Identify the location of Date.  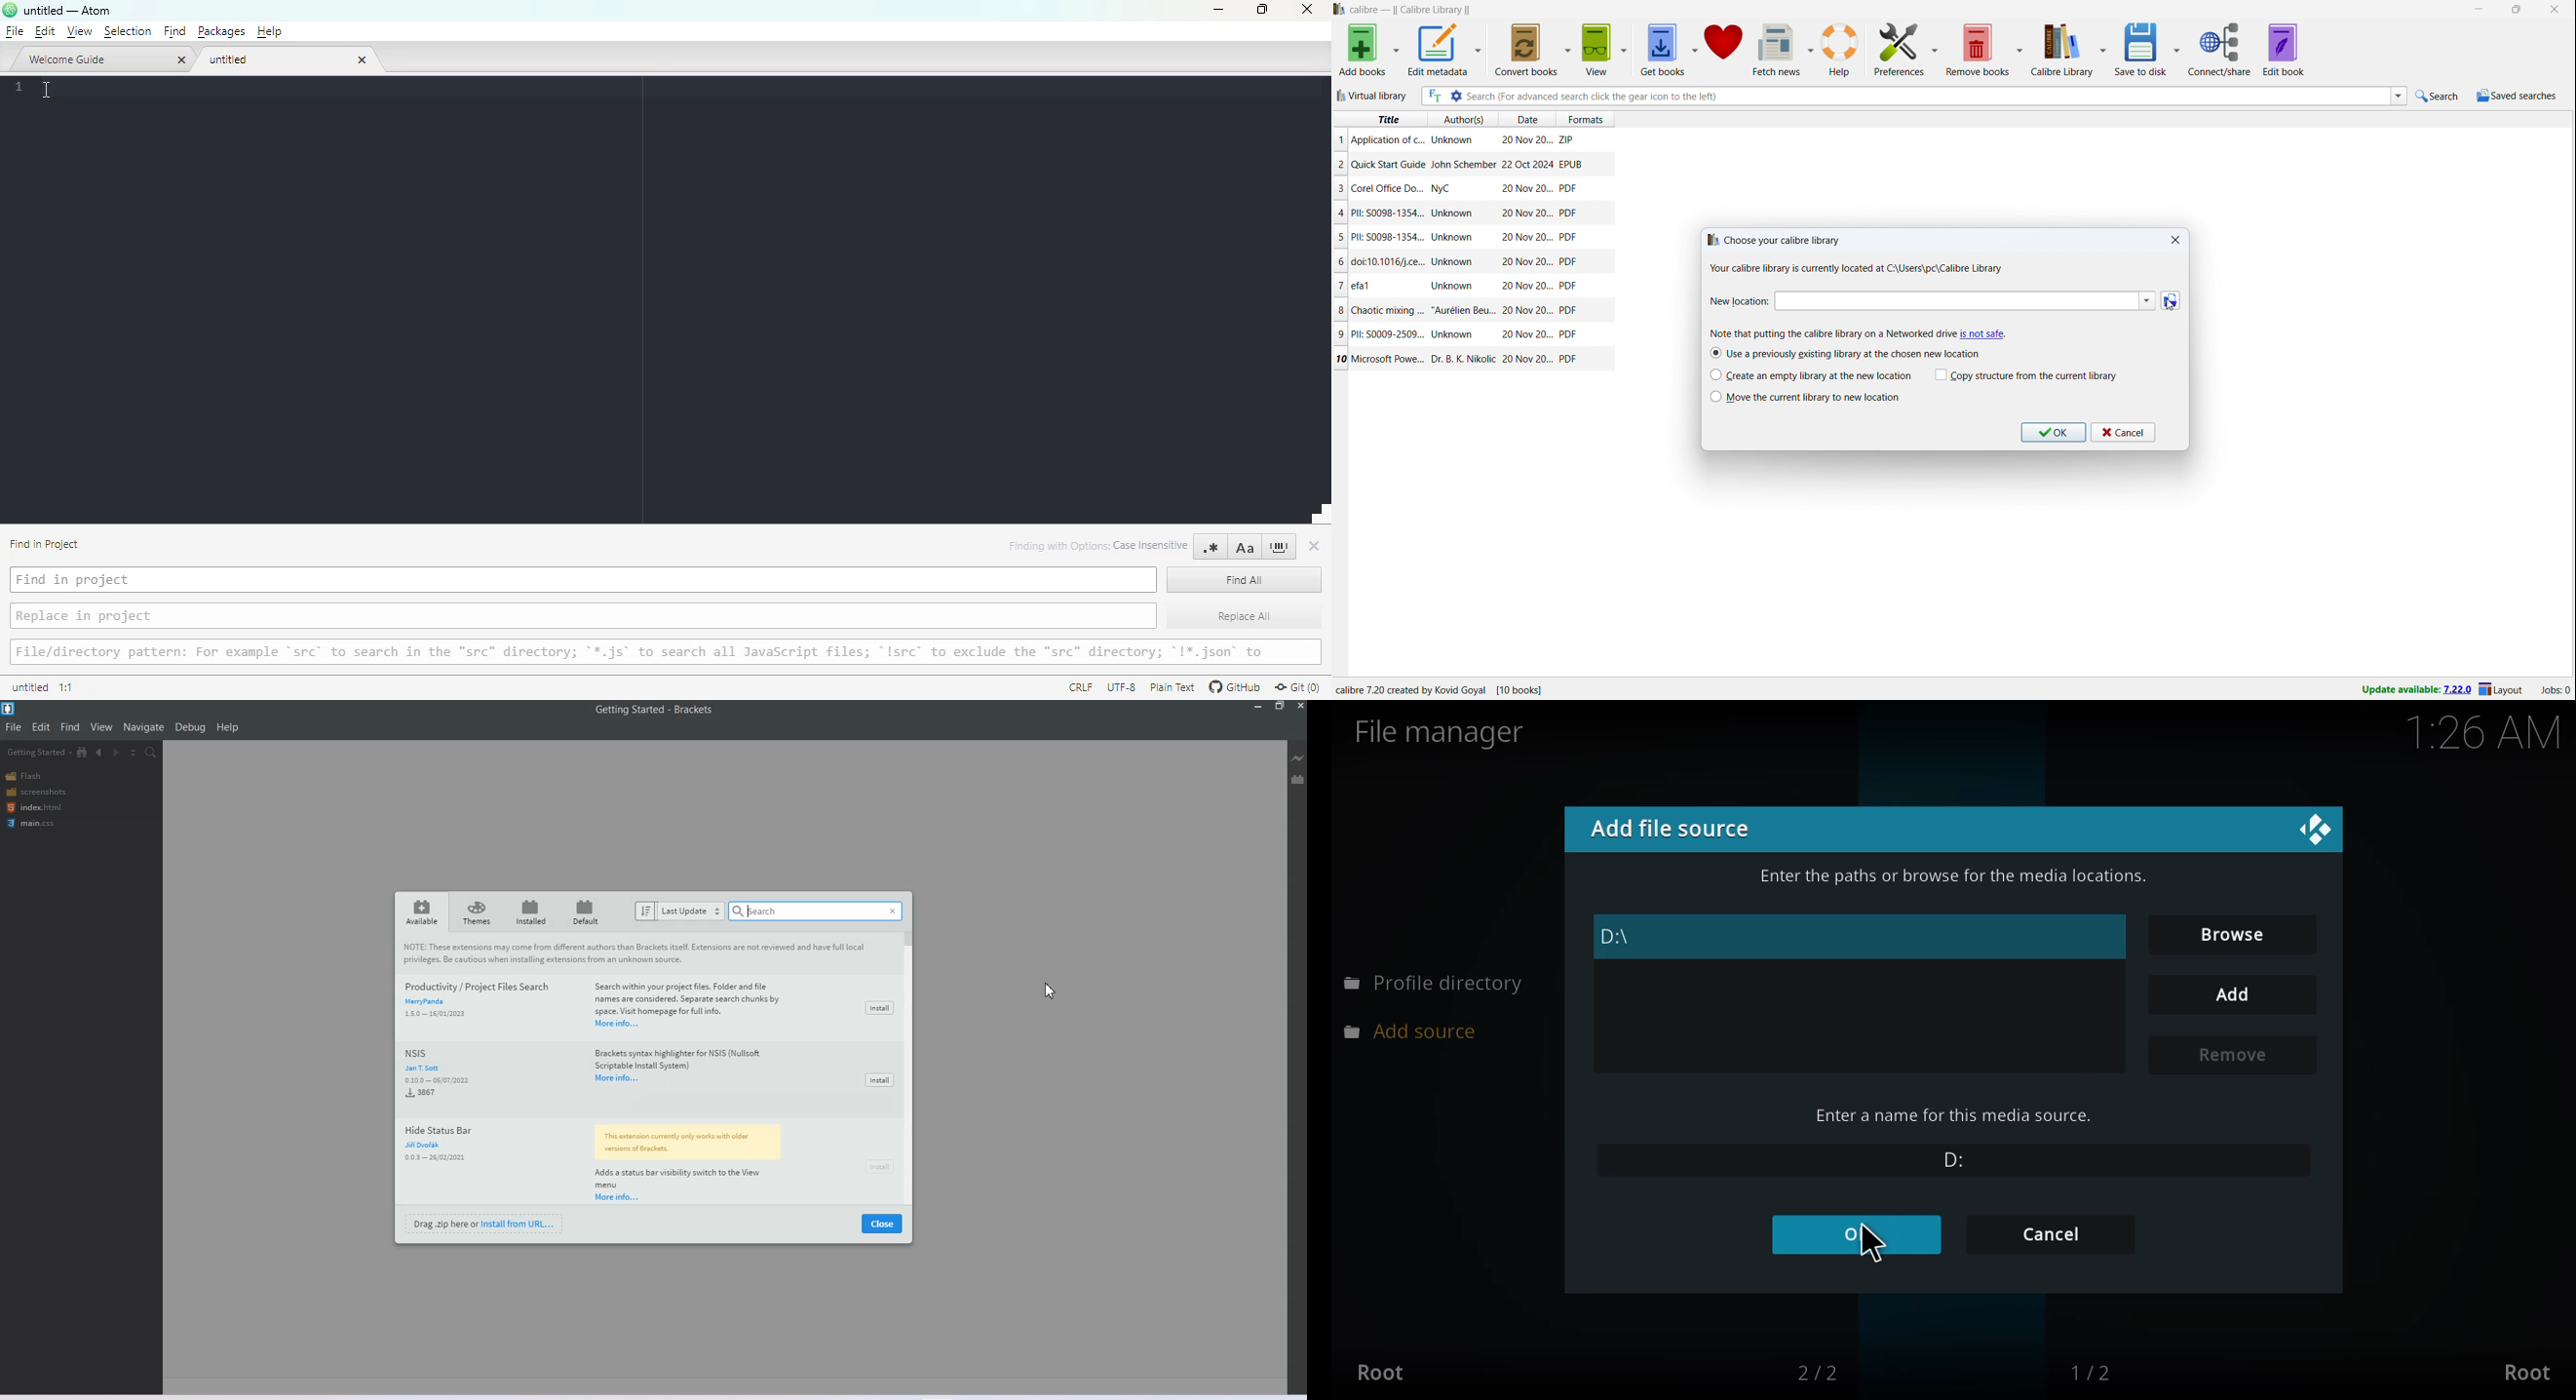
(1526, 286).